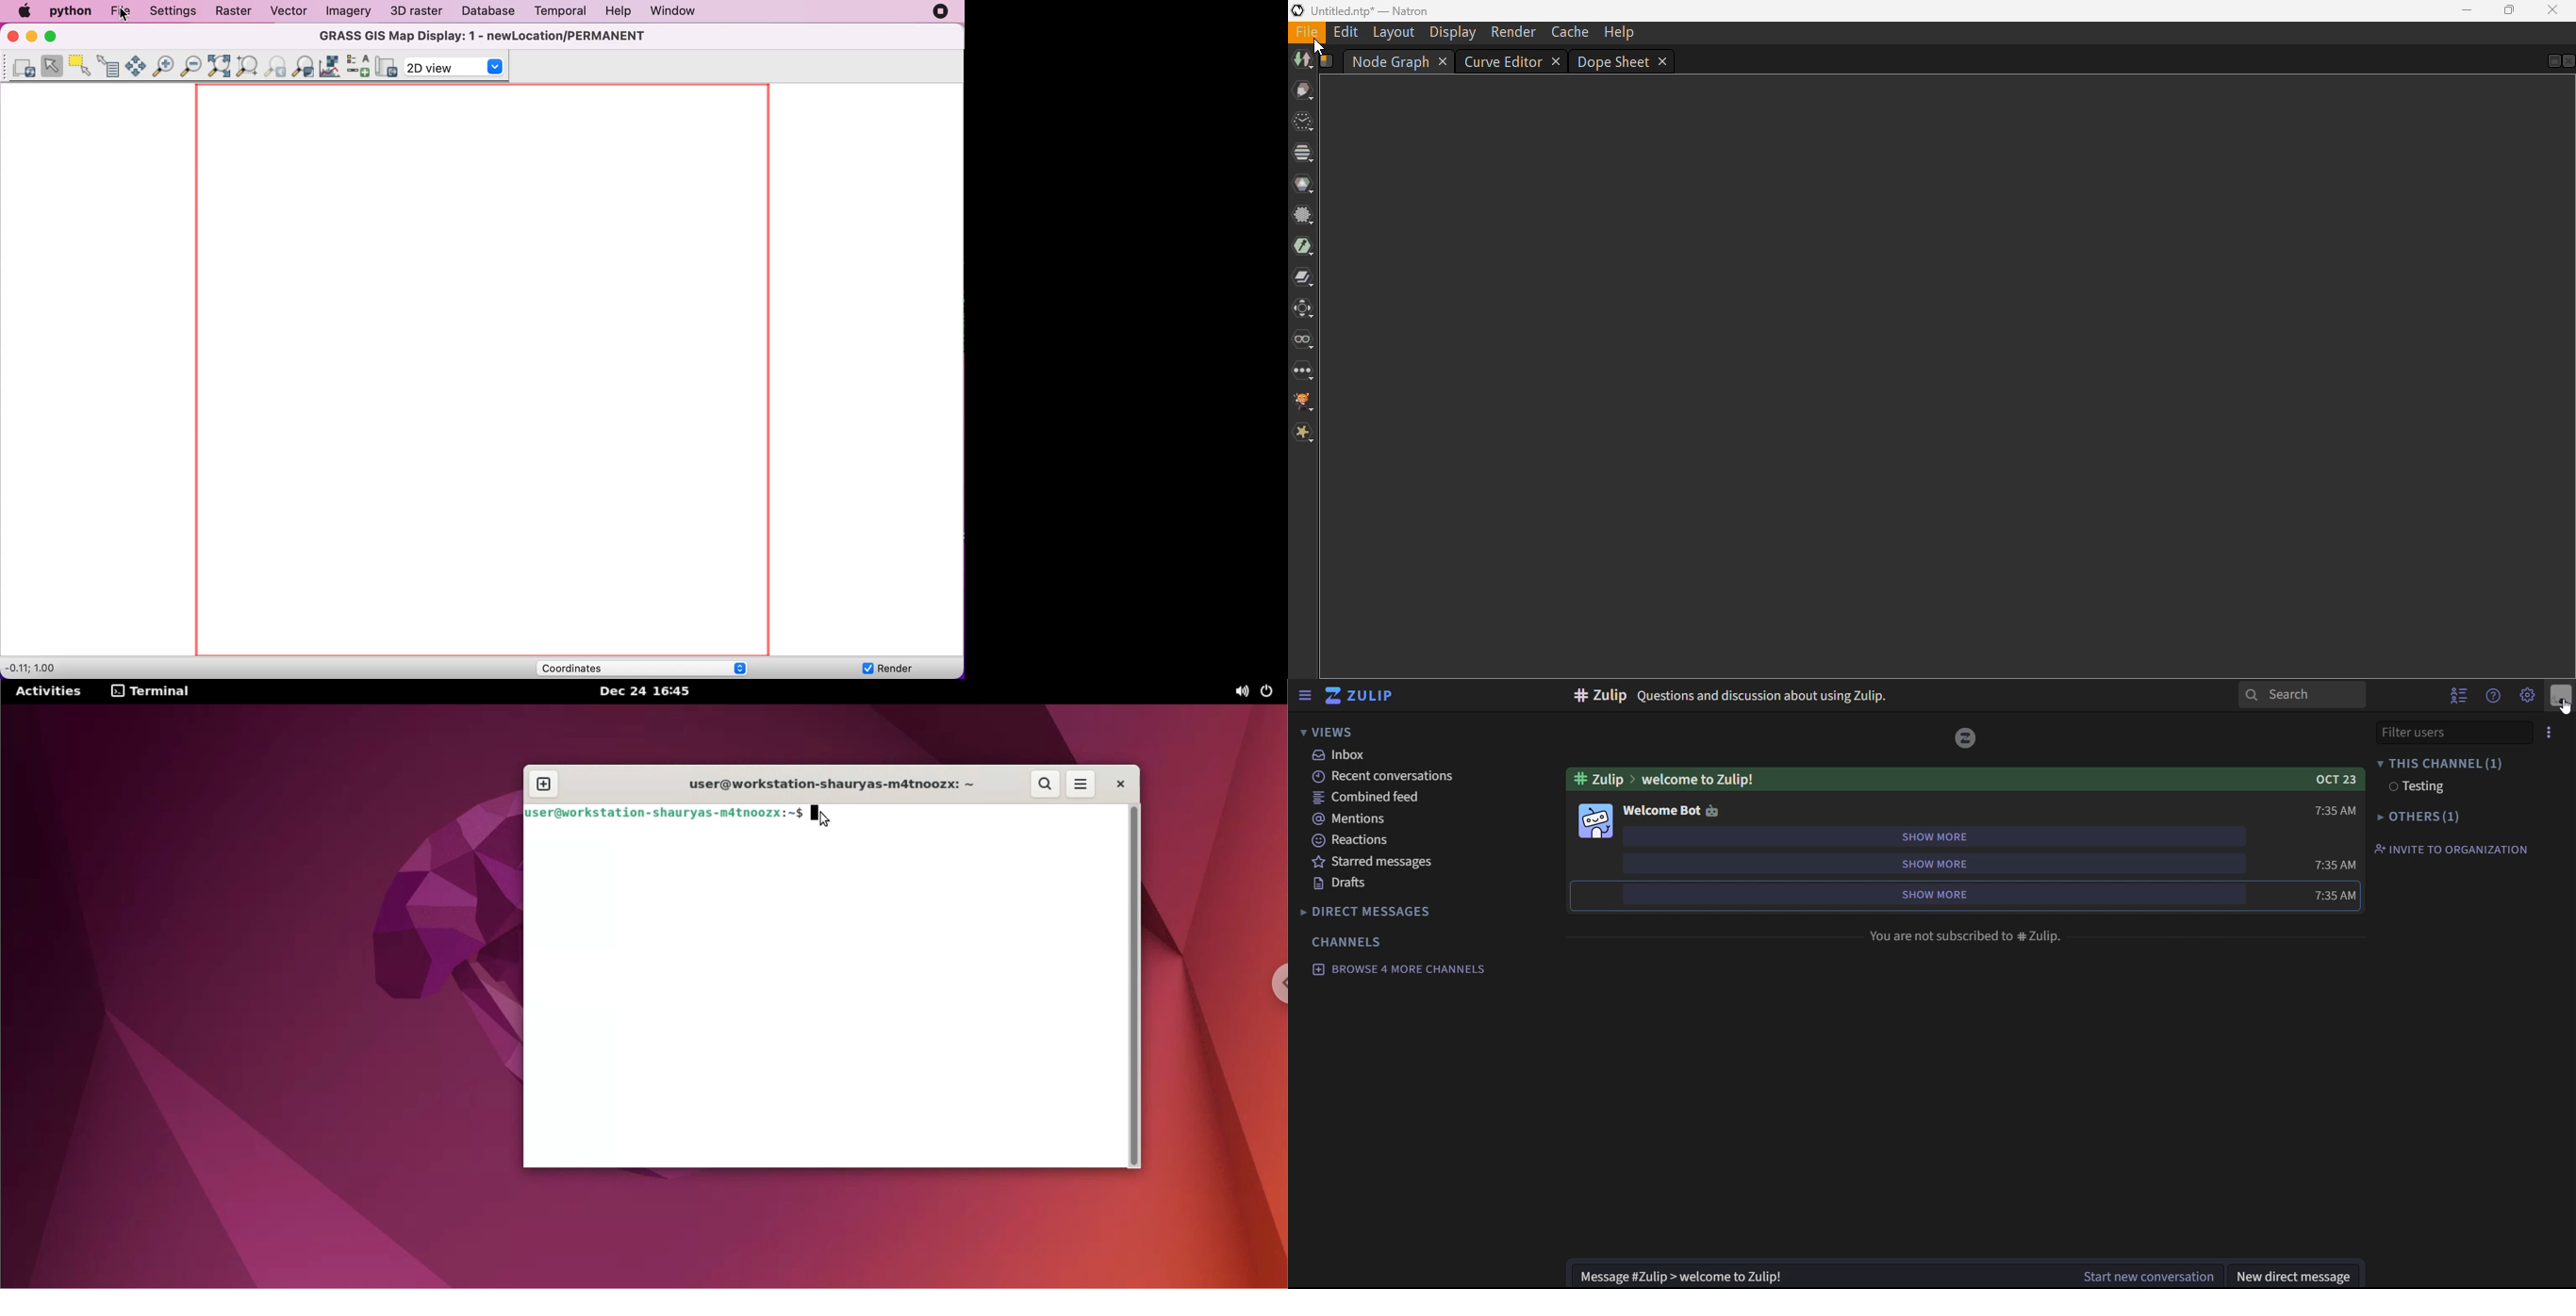 The image size is (2576, 1316). I want to click on get help, so click(2494, 696).